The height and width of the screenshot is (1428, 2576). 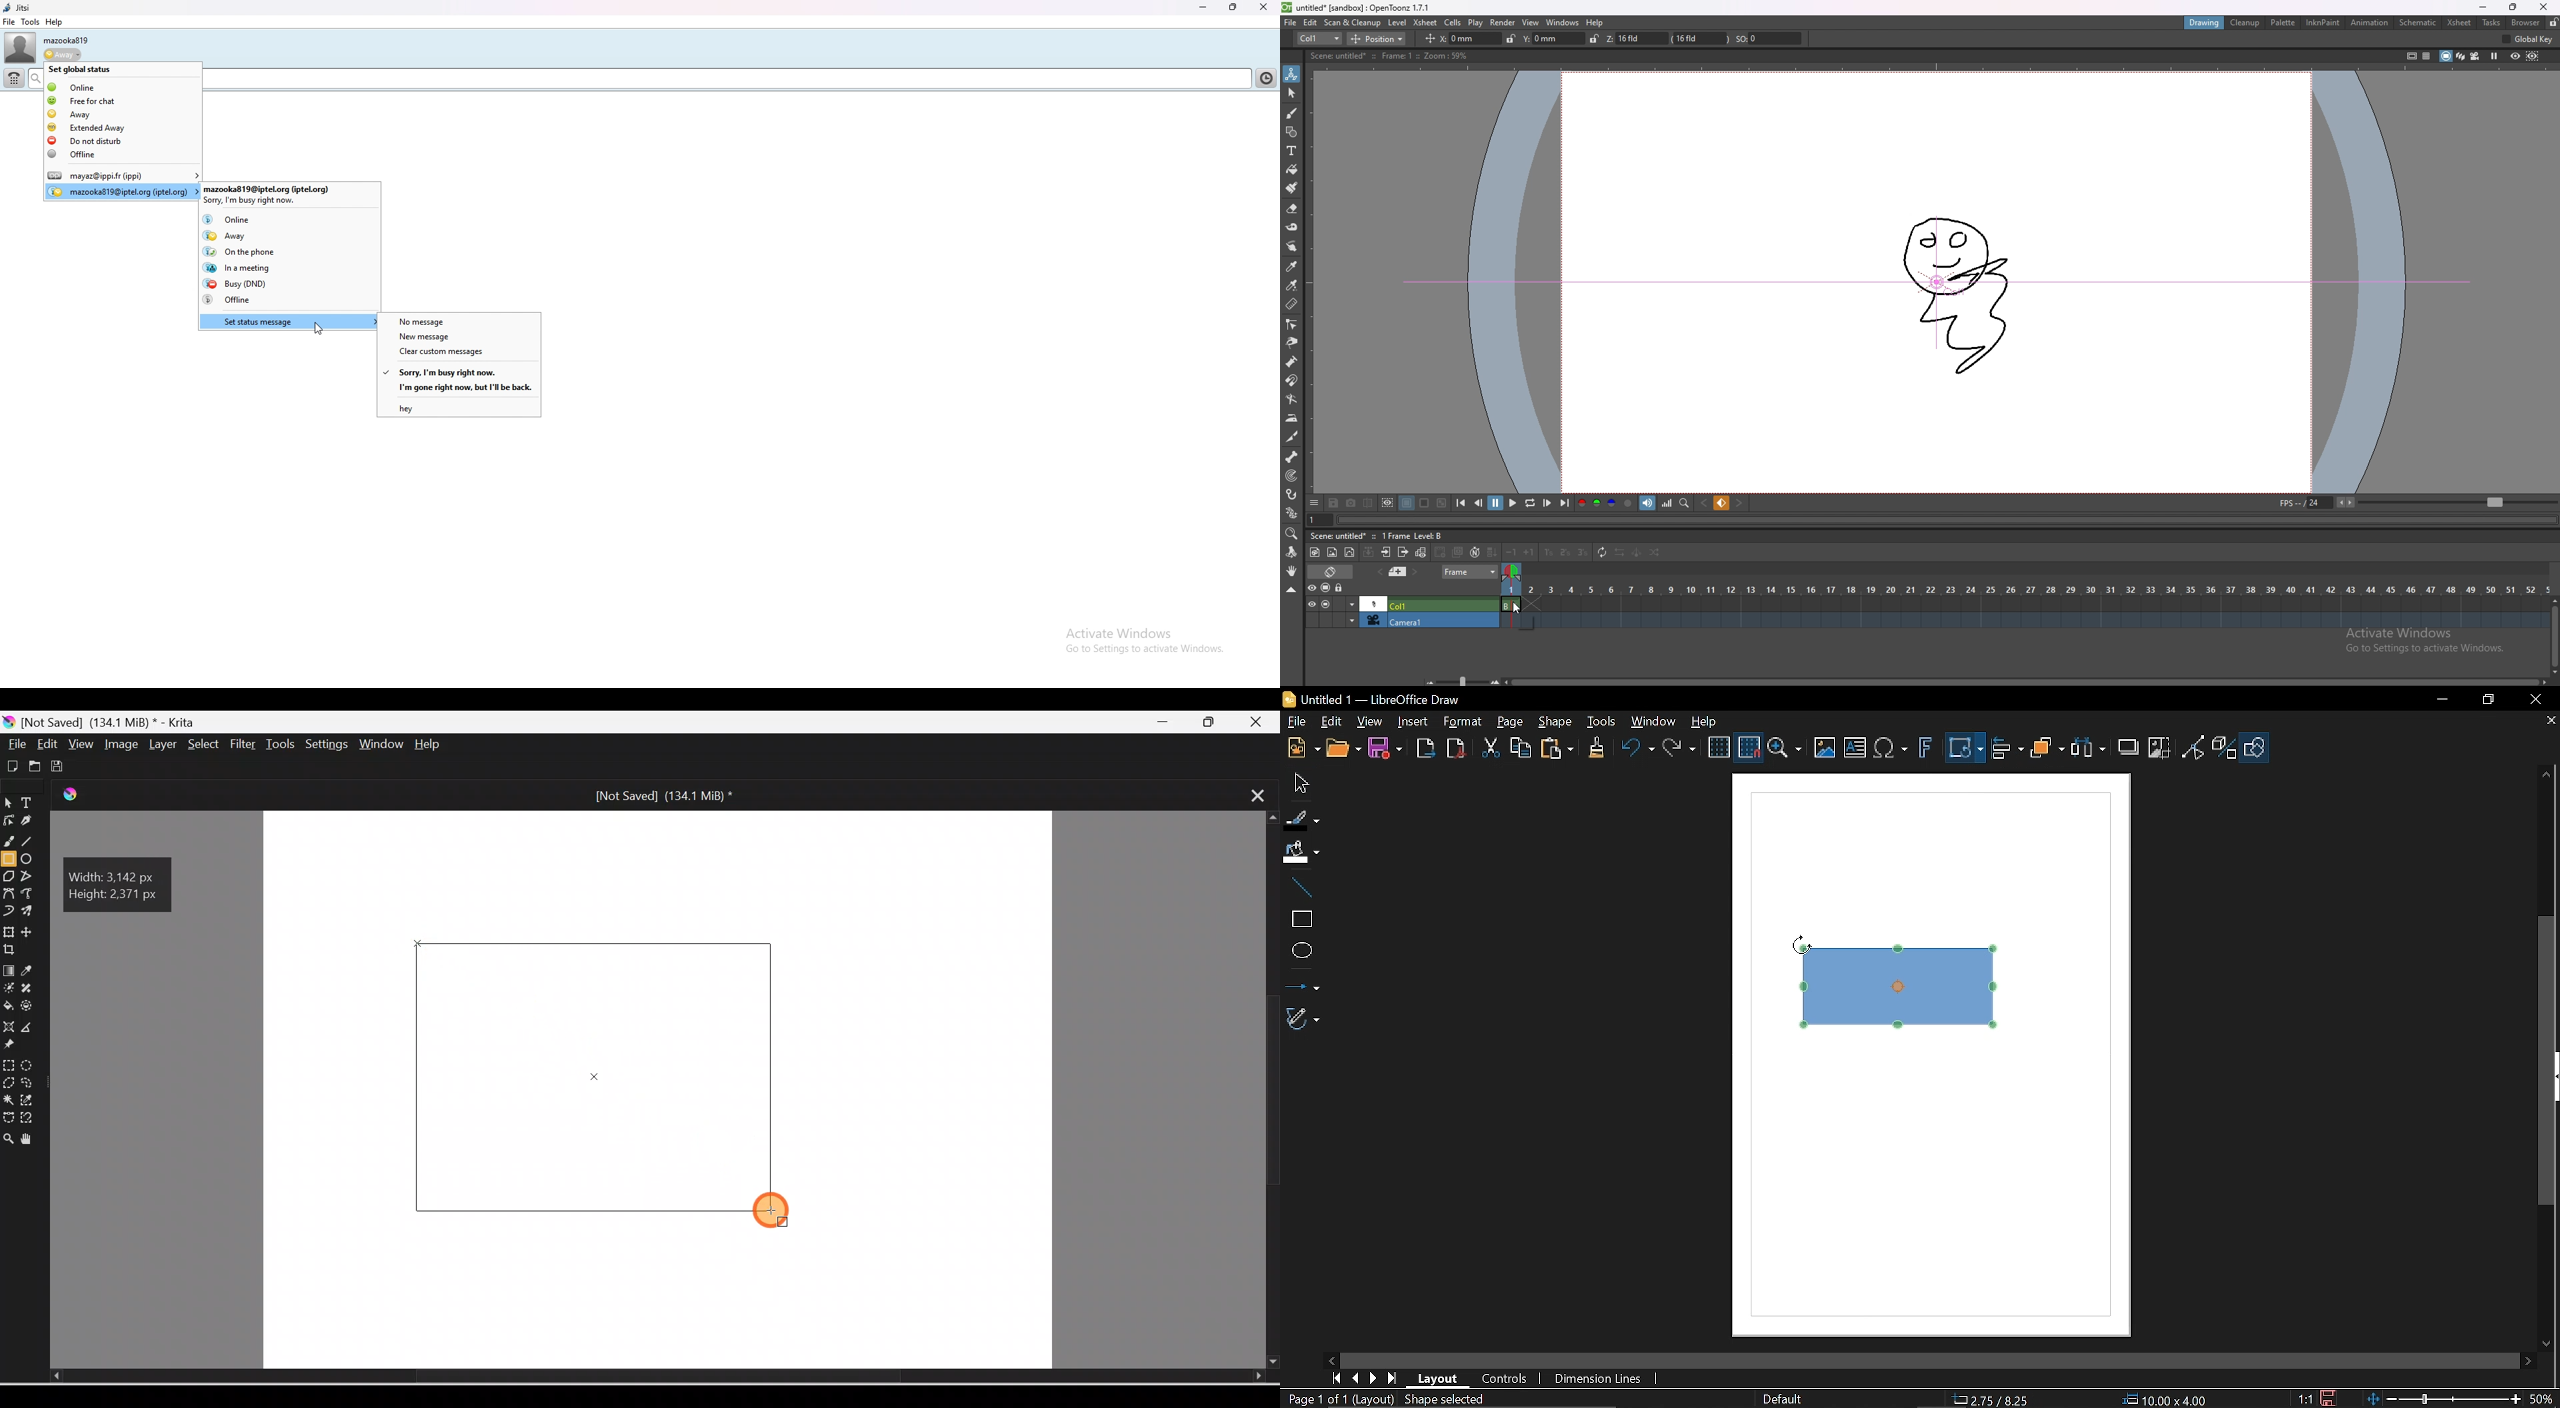 What do you see at coordinates (1388, 699) in the screenshot?
I see `Untitled 1 — LibreOffice Draw` at bounding box center [1388, 699].